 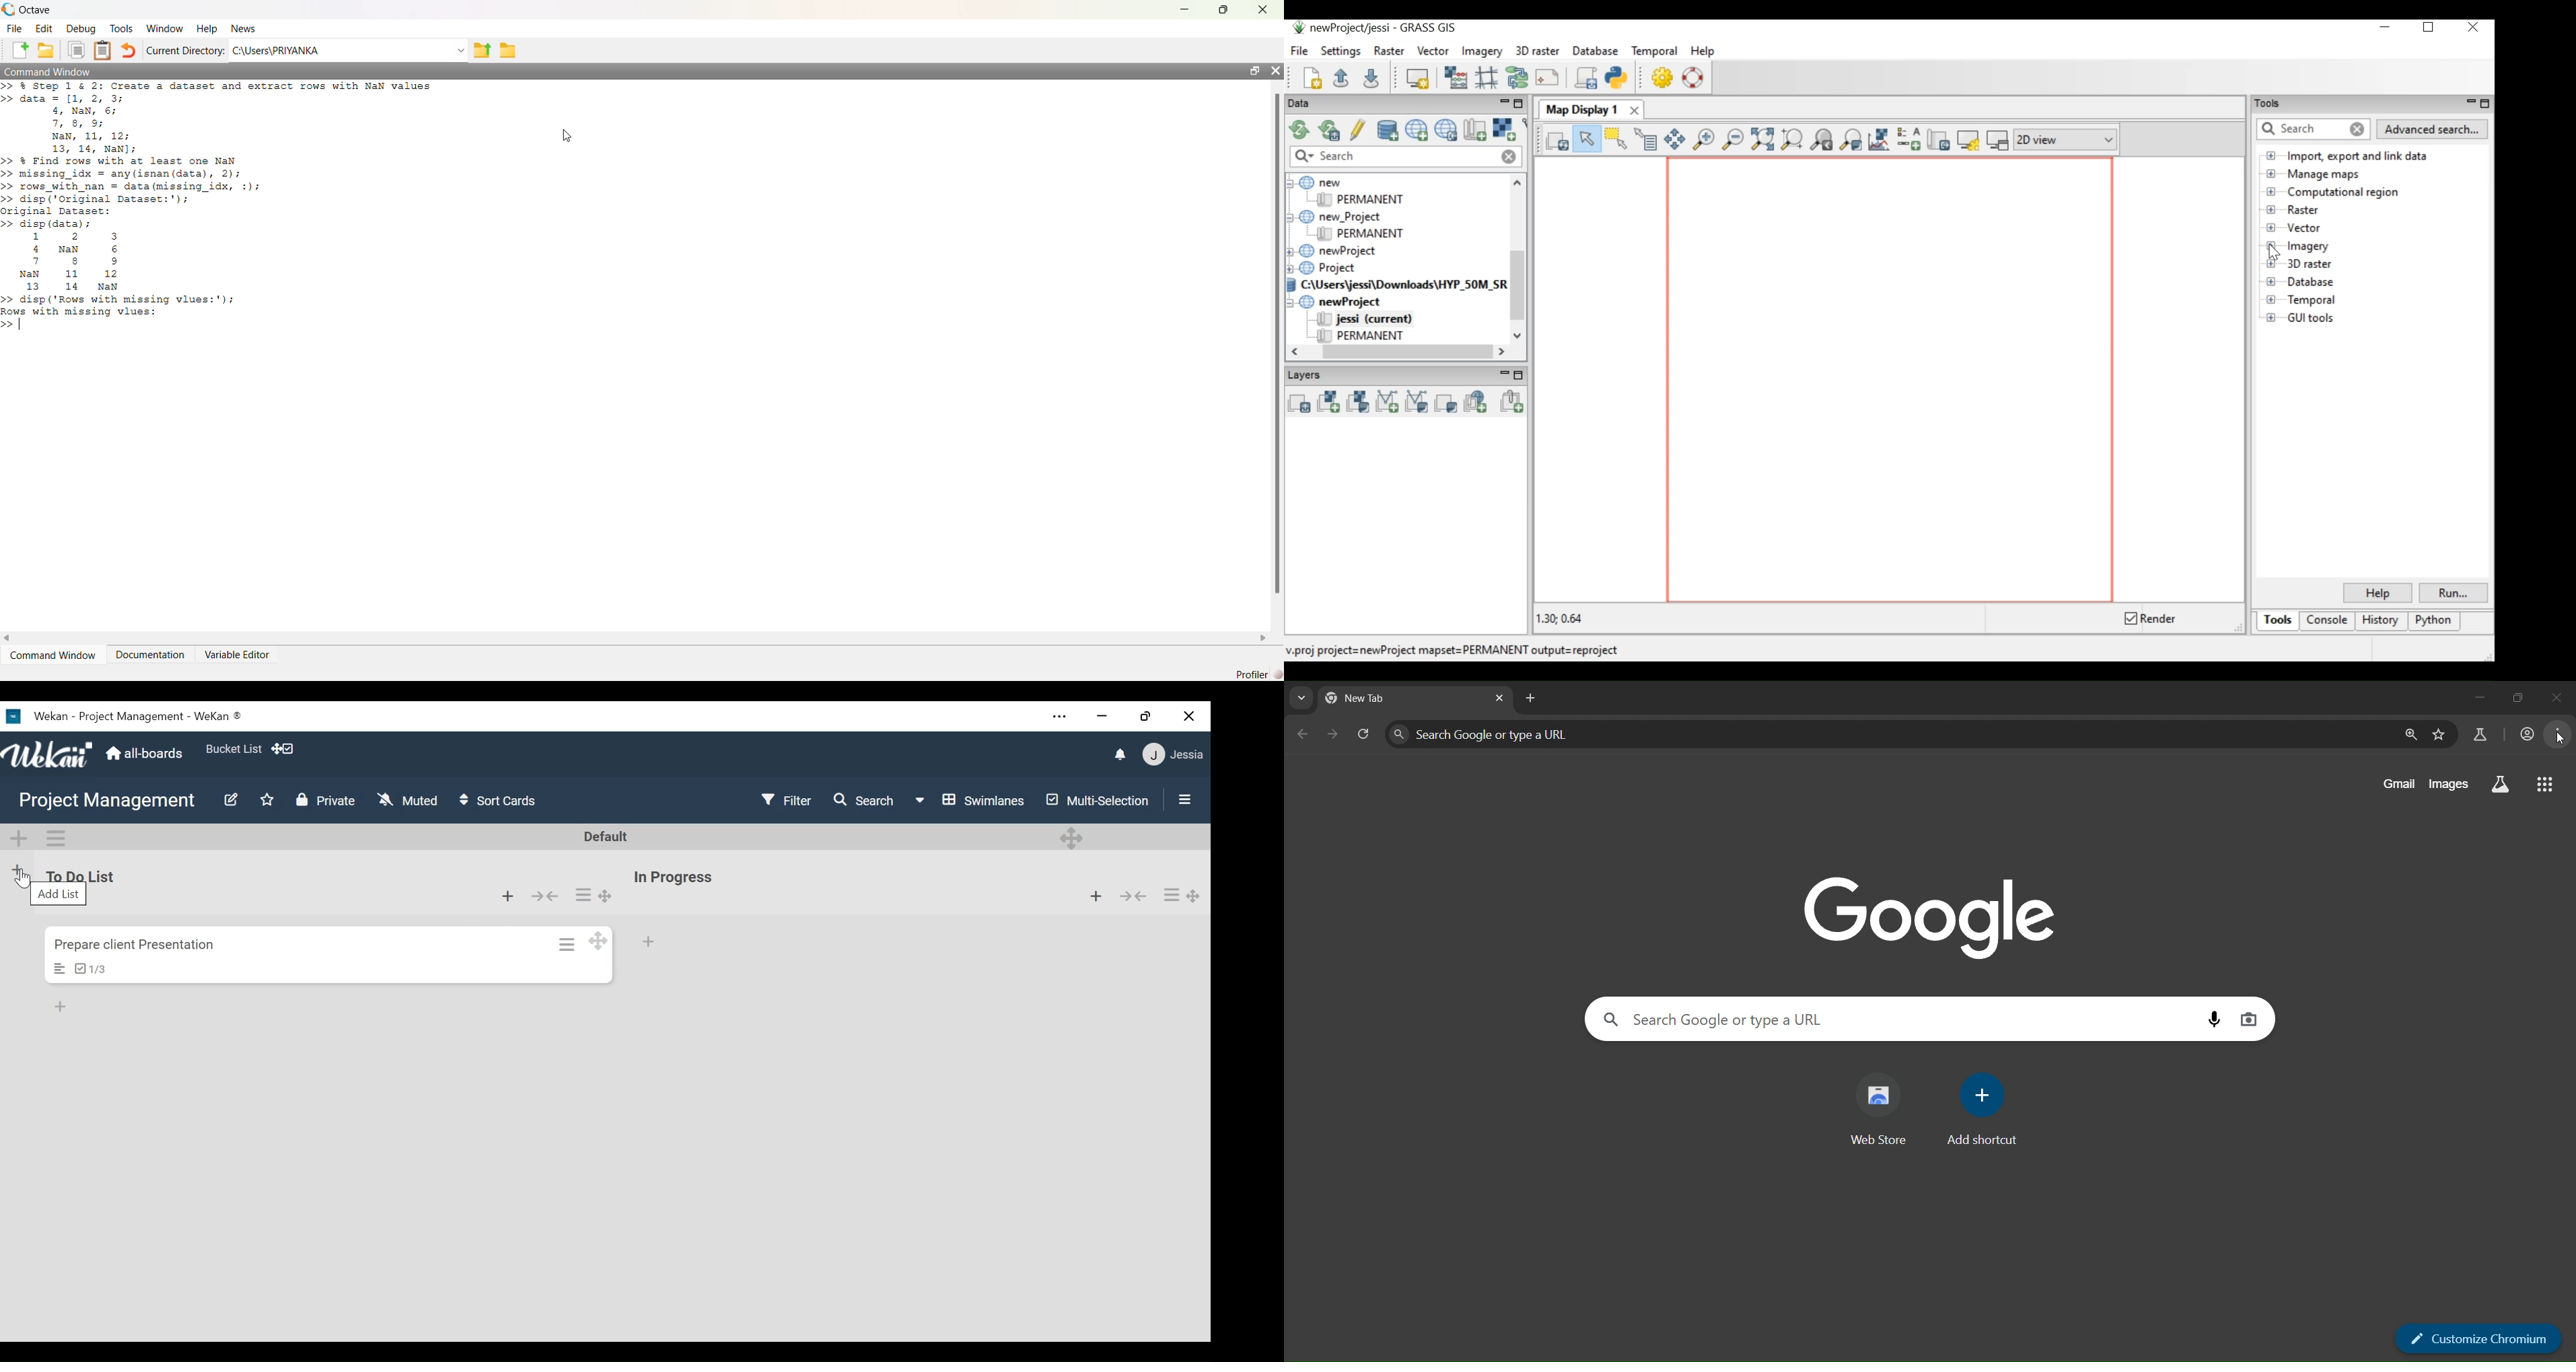 What do you see at coordinates (2210, 1018) in the screenshot?
I see `voice search ` at bounding box center [2210, 1018].